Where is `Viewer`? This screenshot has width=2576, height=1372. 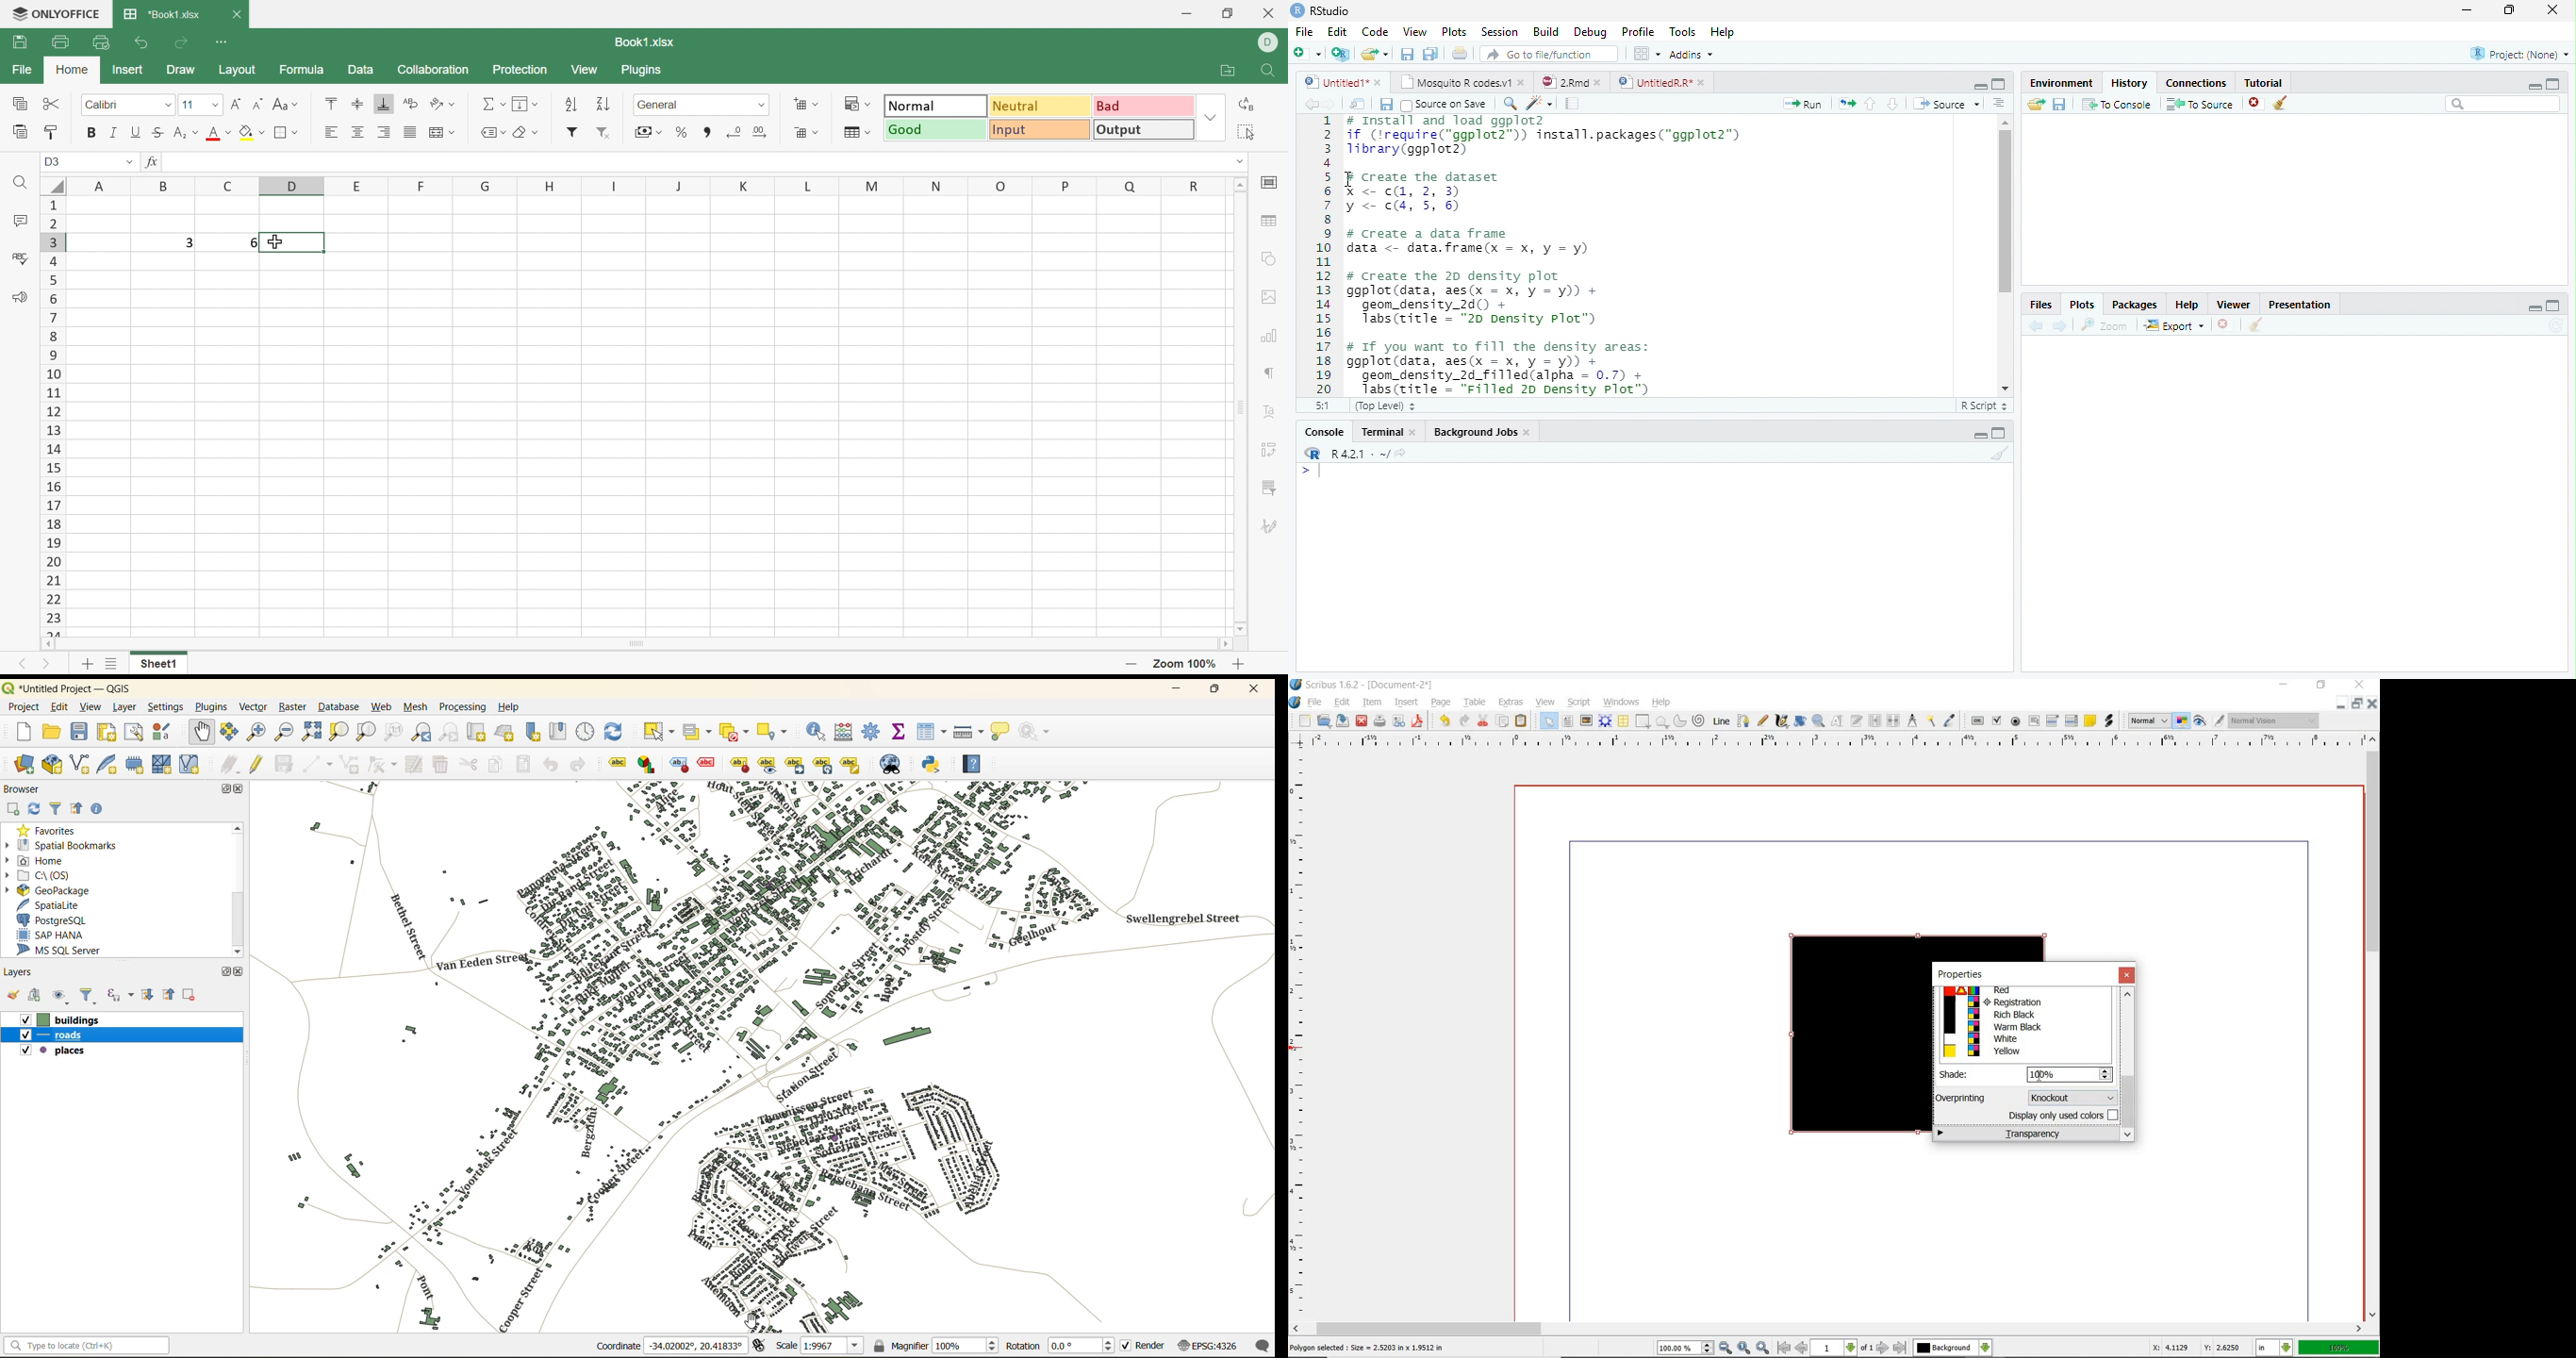 Viewer is located at coordinates (2232, 304).